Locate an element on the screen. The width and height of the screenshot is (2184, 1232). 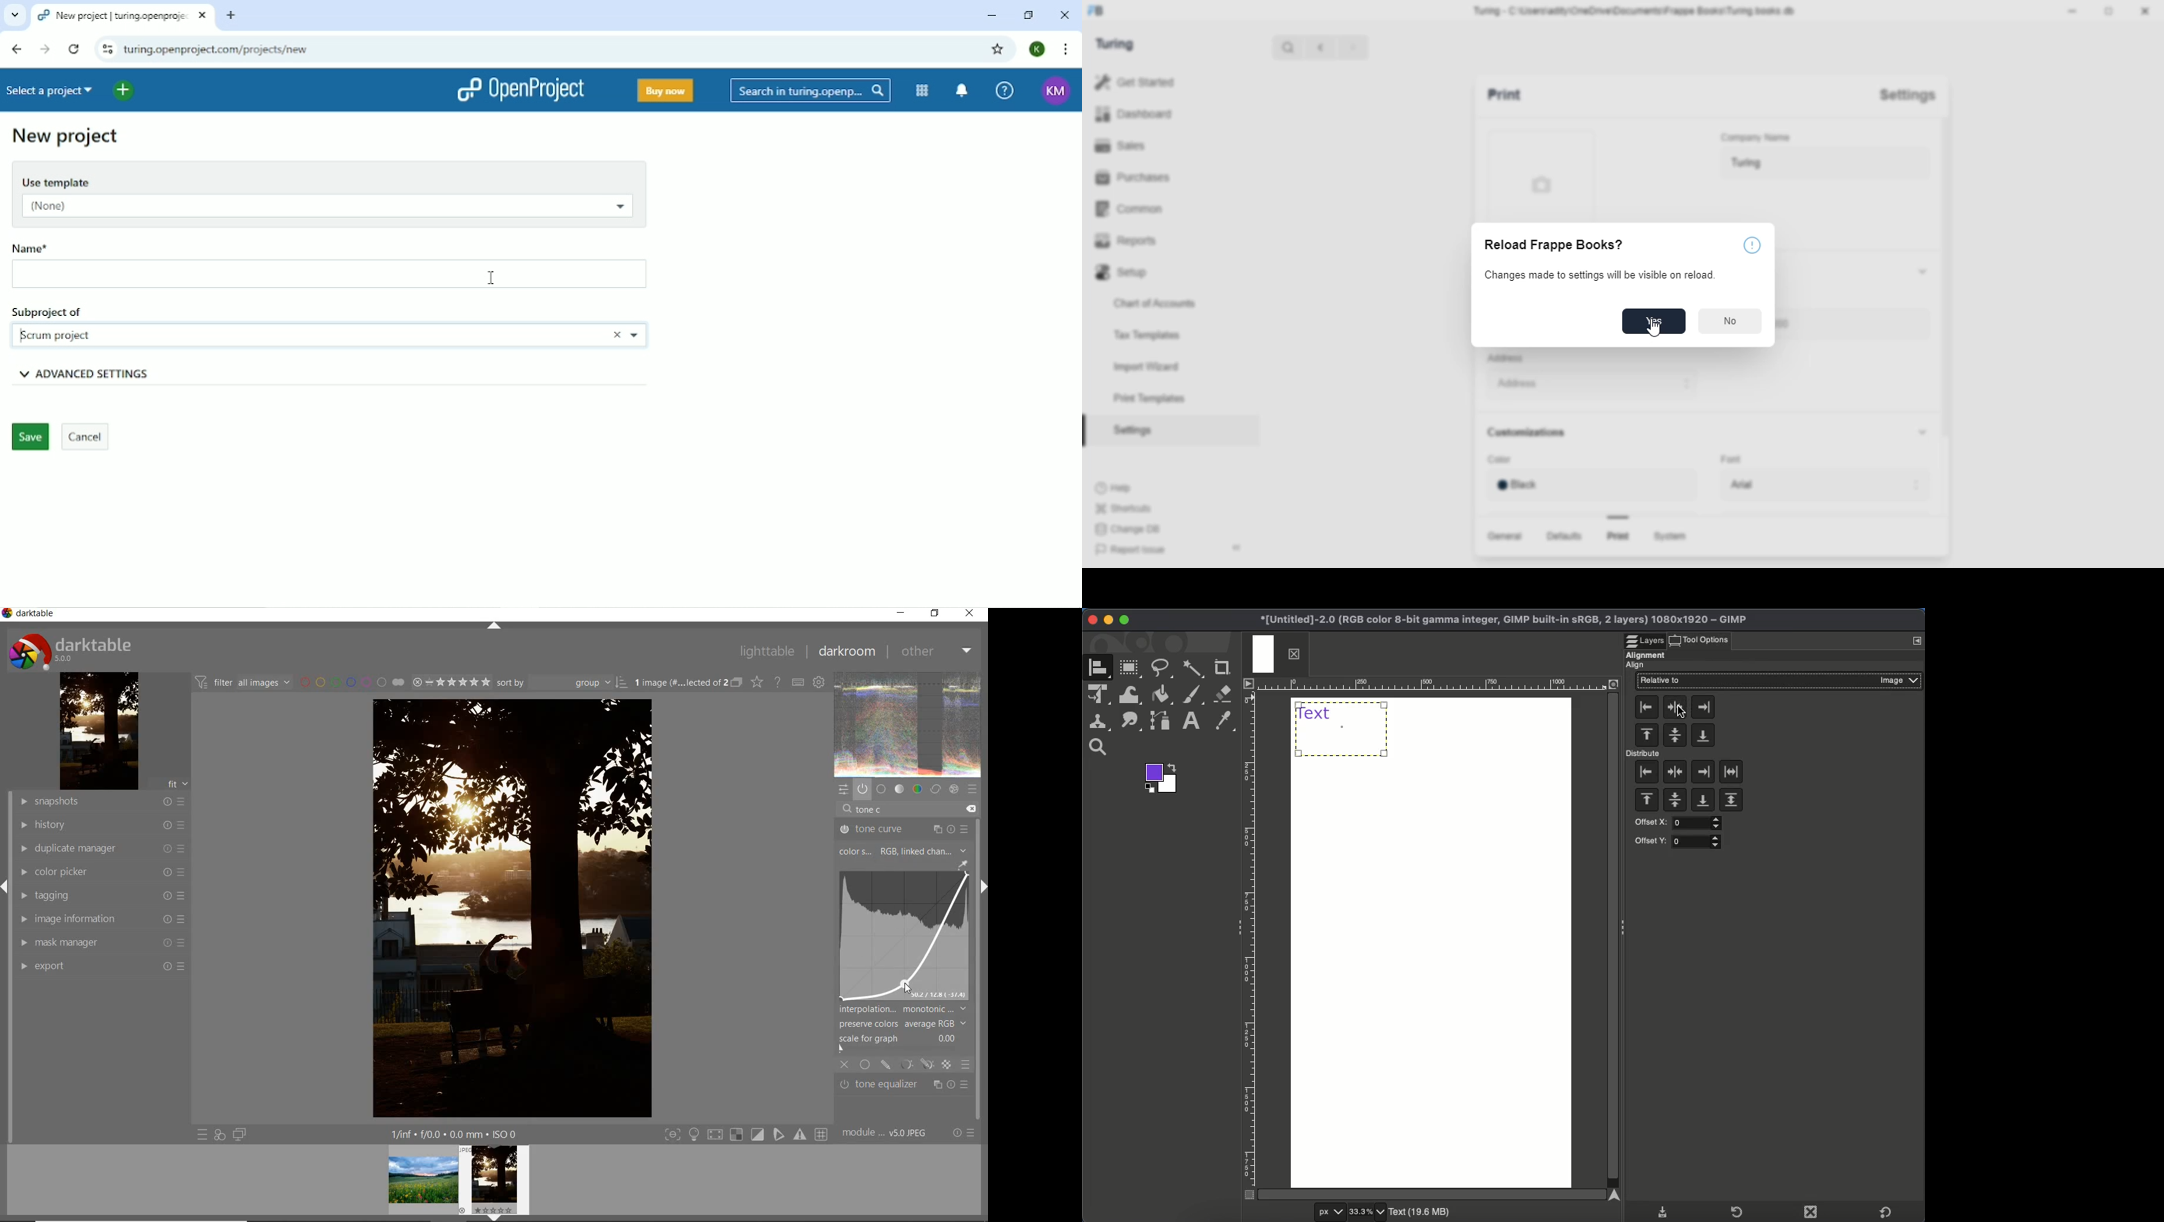
Setup is located at coordinates (1155, 272).